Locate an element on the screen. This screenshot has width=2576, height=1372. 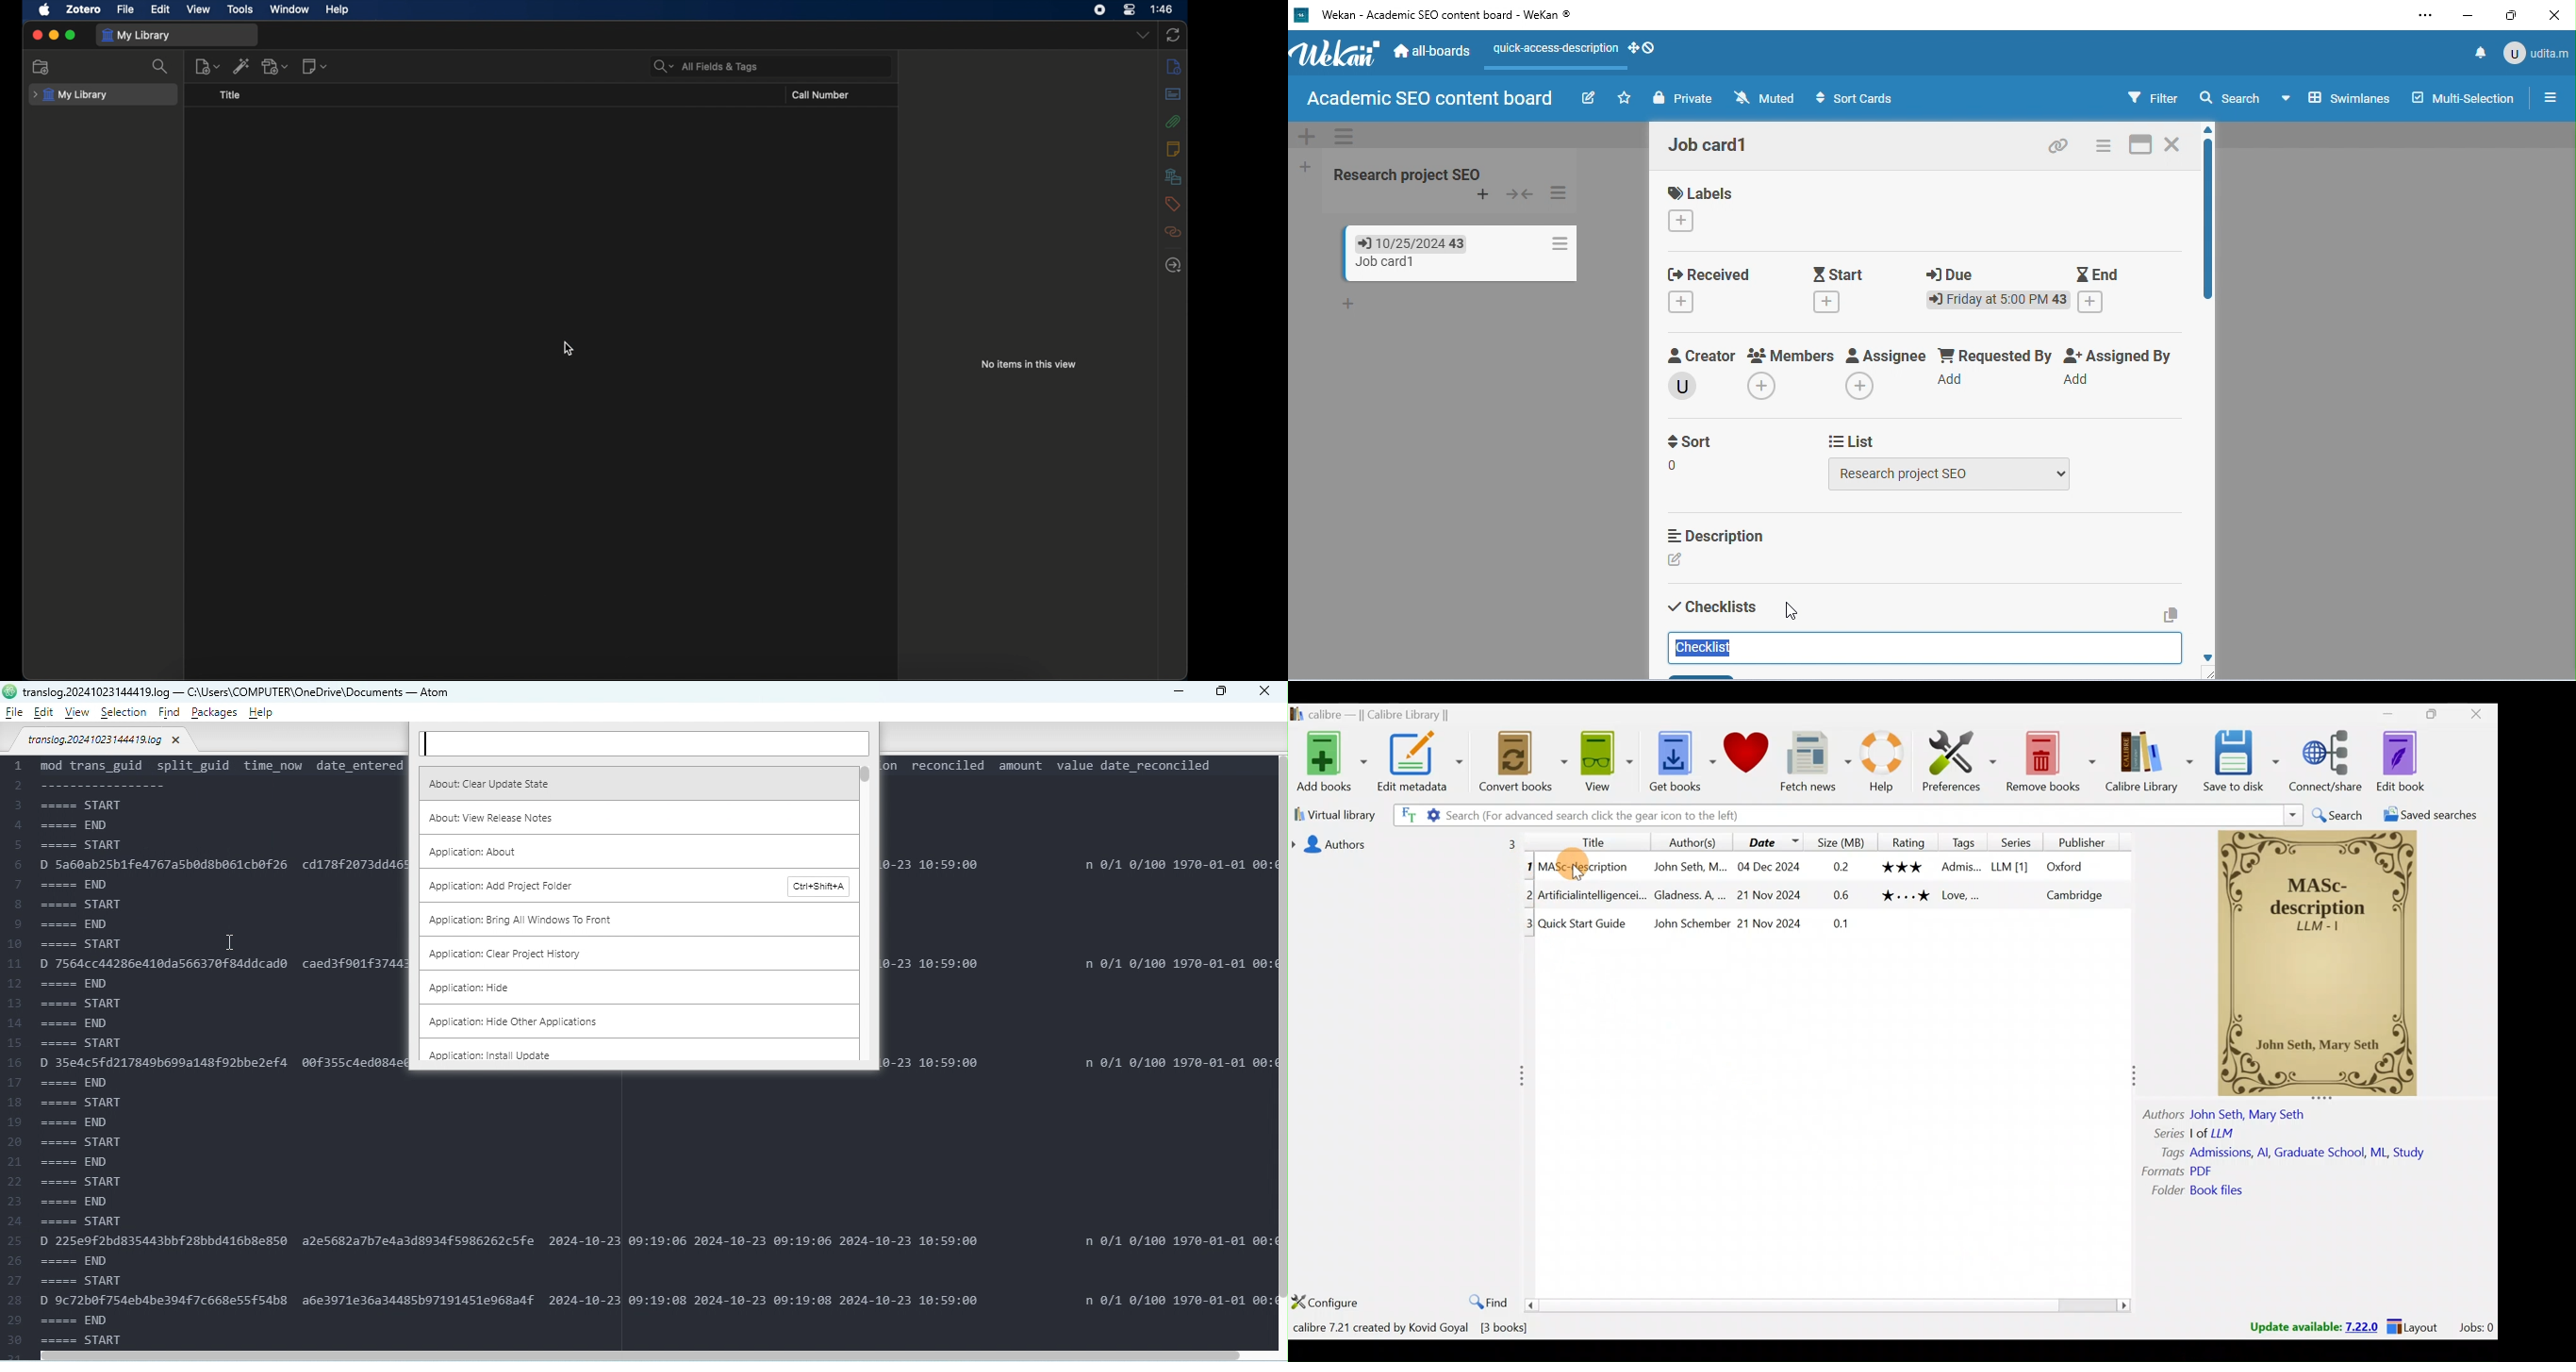
card name is located at coordinates (1712, 145).